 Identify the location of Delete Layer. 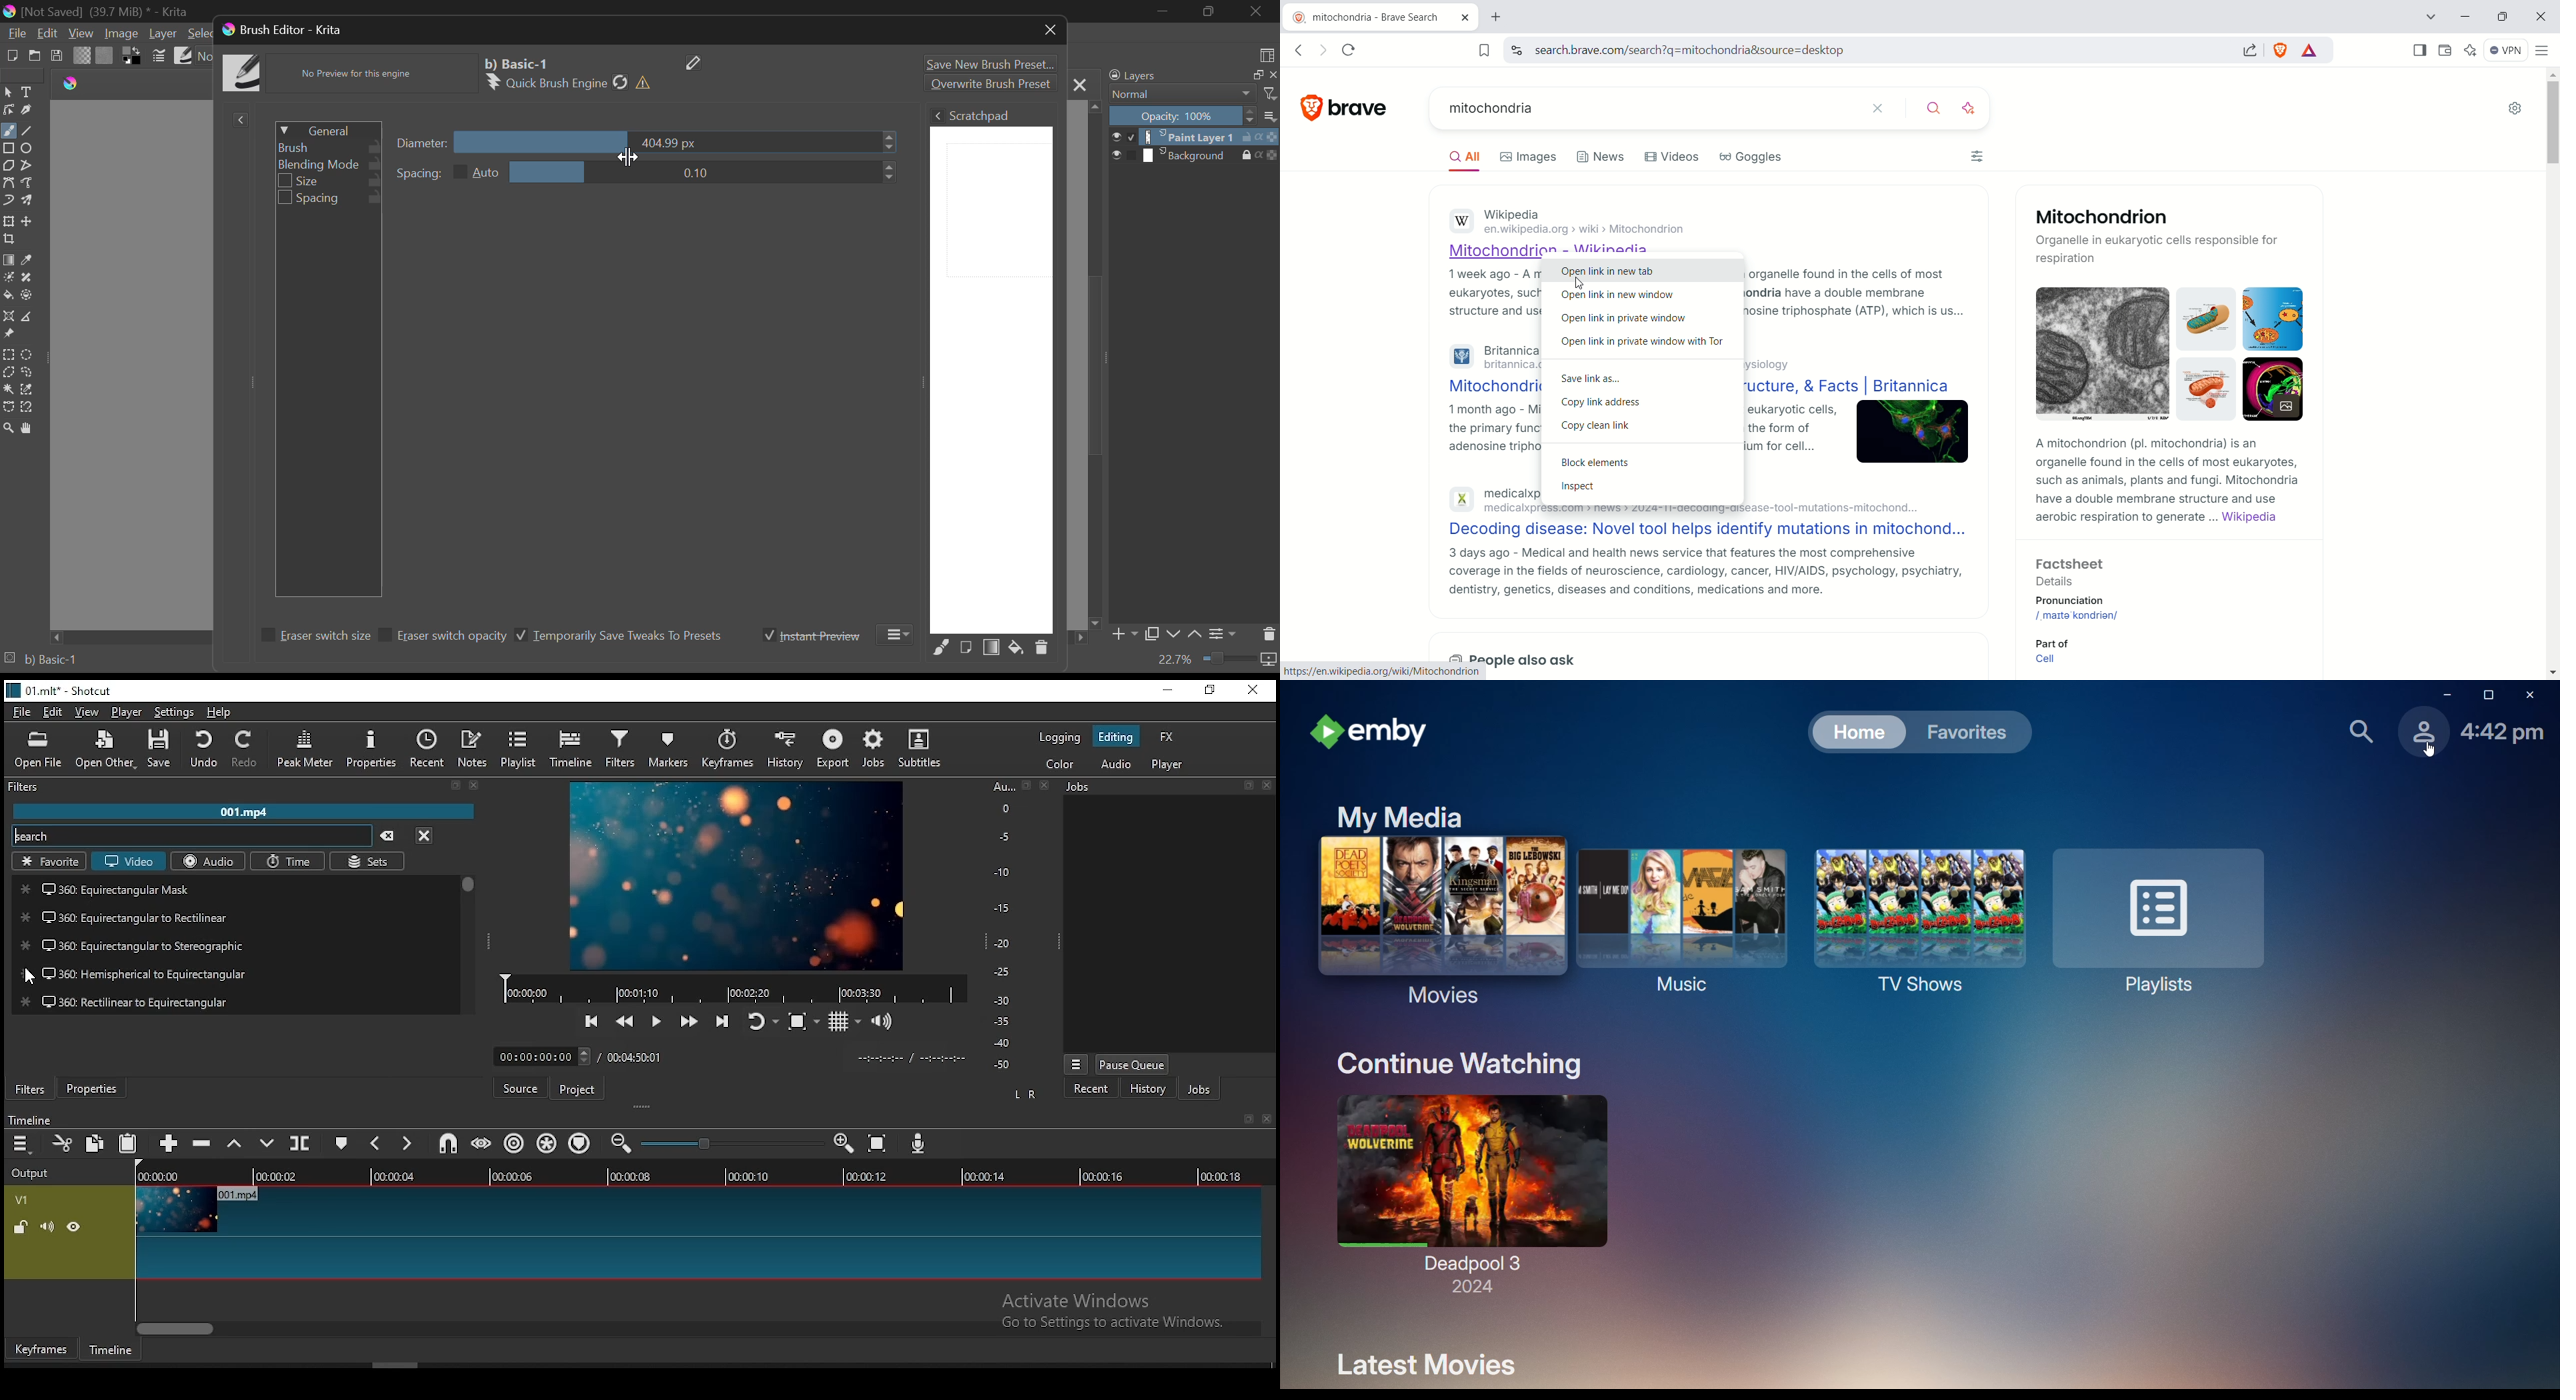
(1269, 633).